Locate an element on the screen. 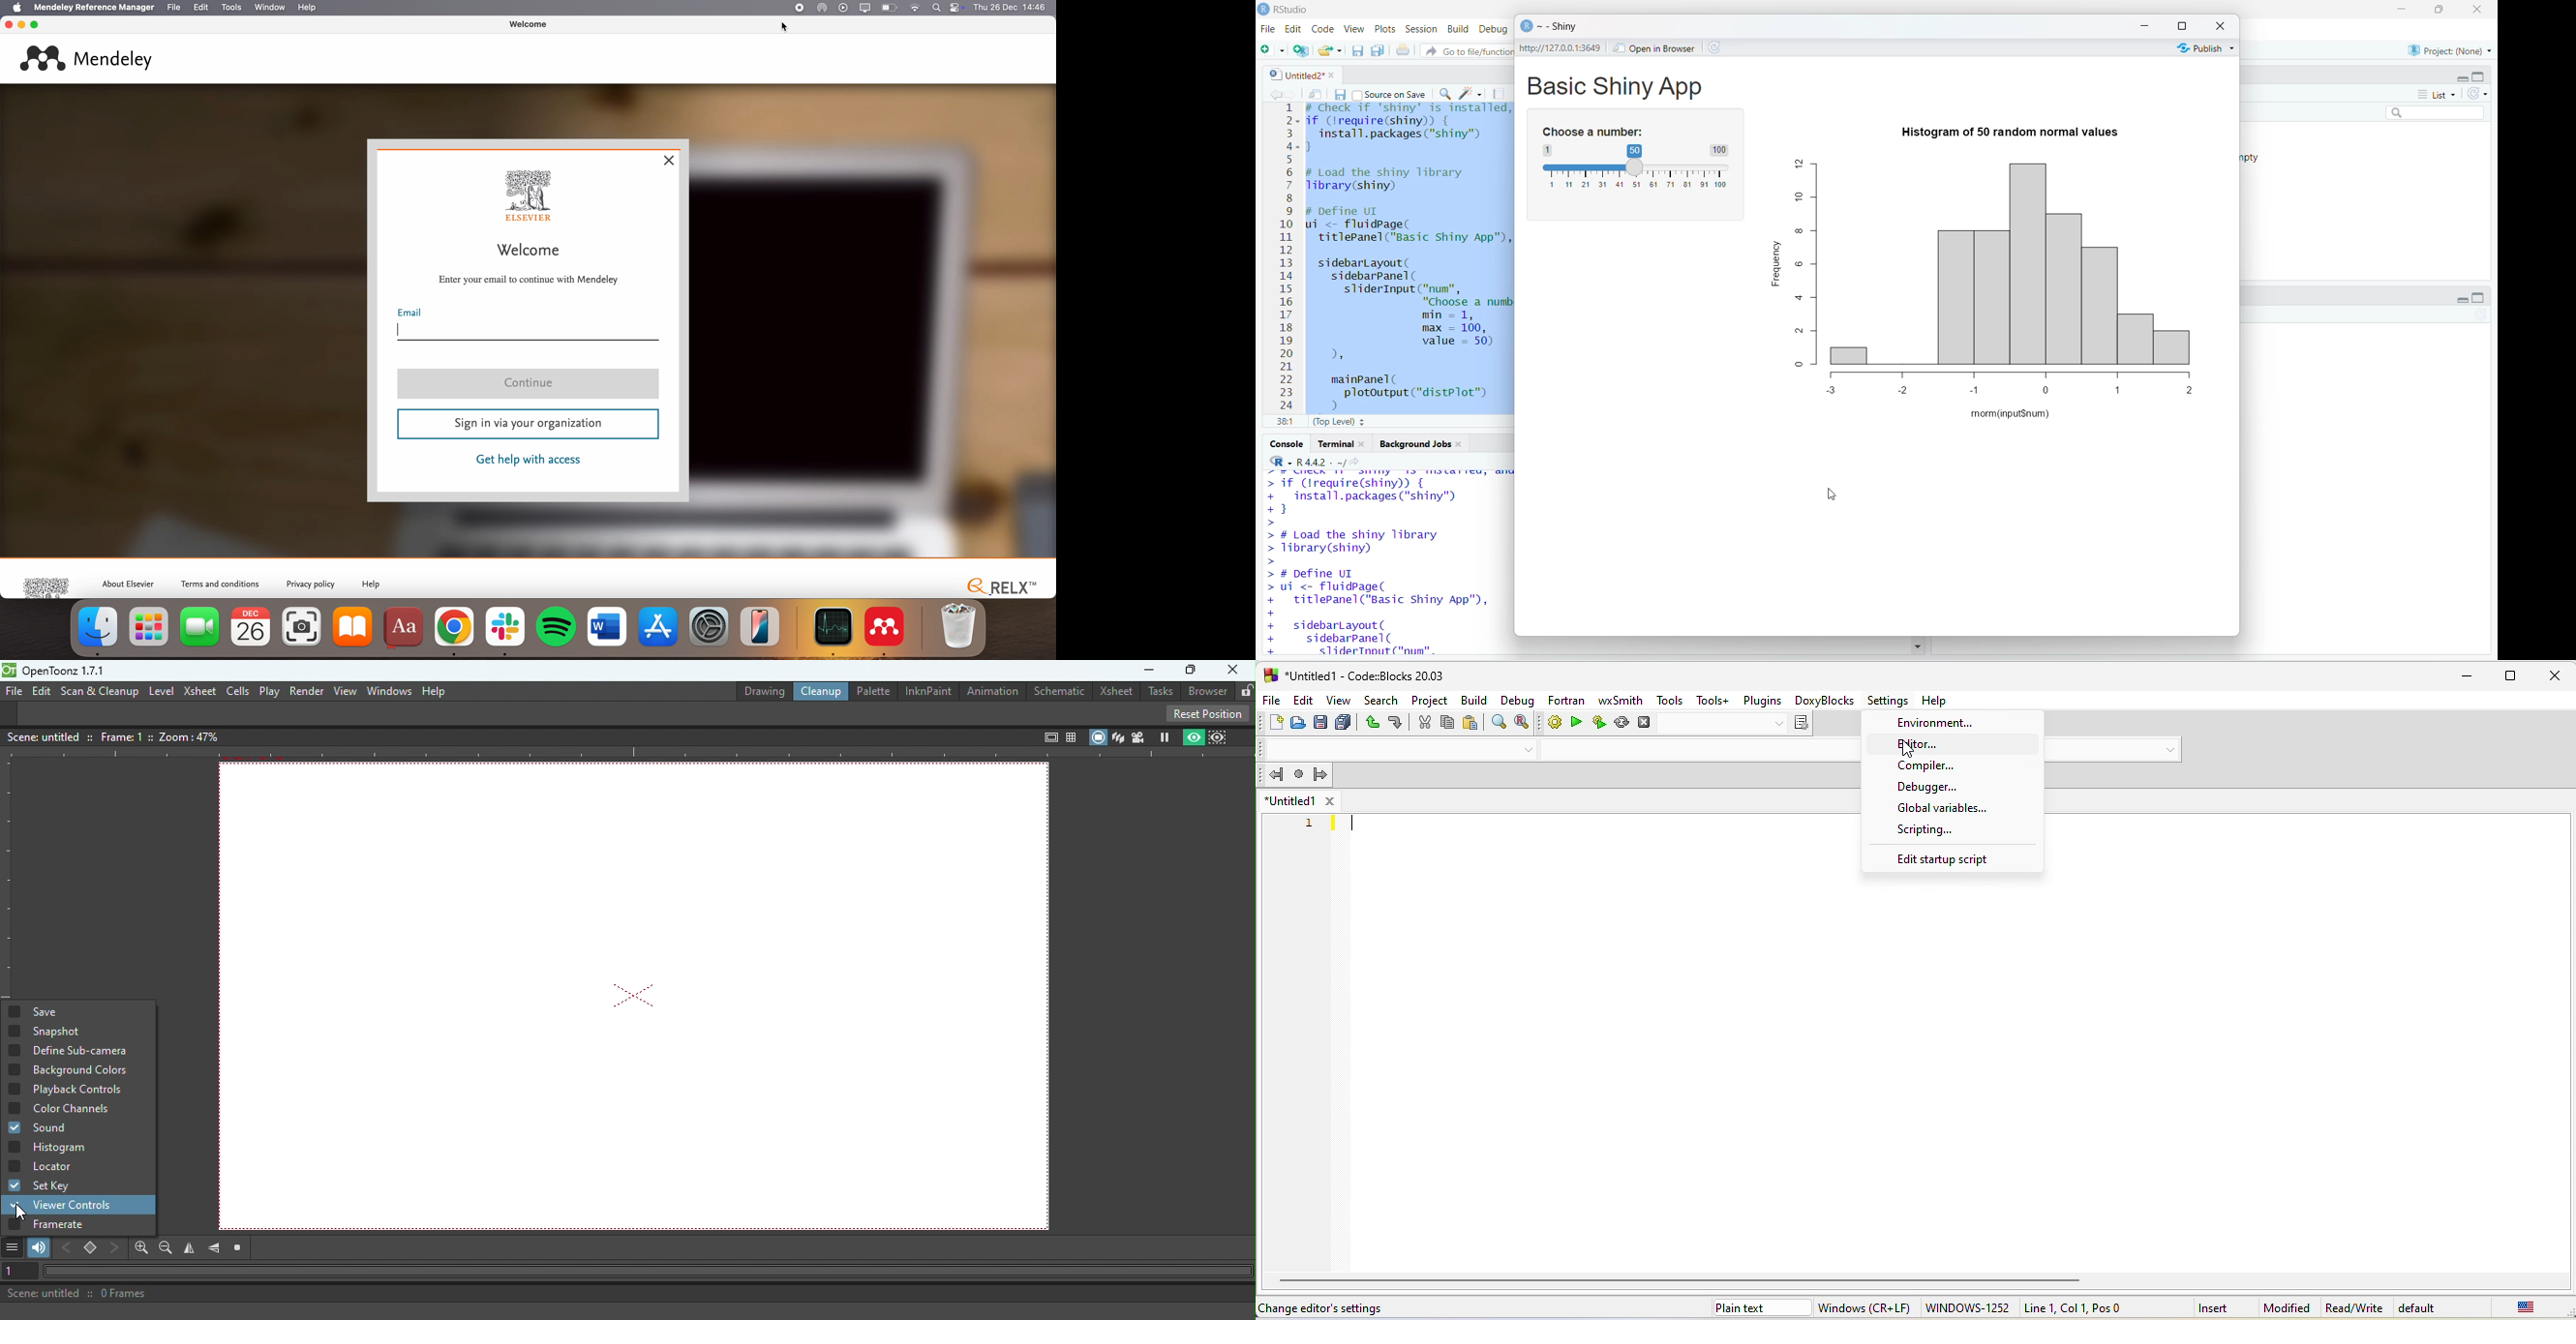 Image resolution: width=2576 pixels, height=1344 pixels. Safe area is located at coordinates (1049, 737).